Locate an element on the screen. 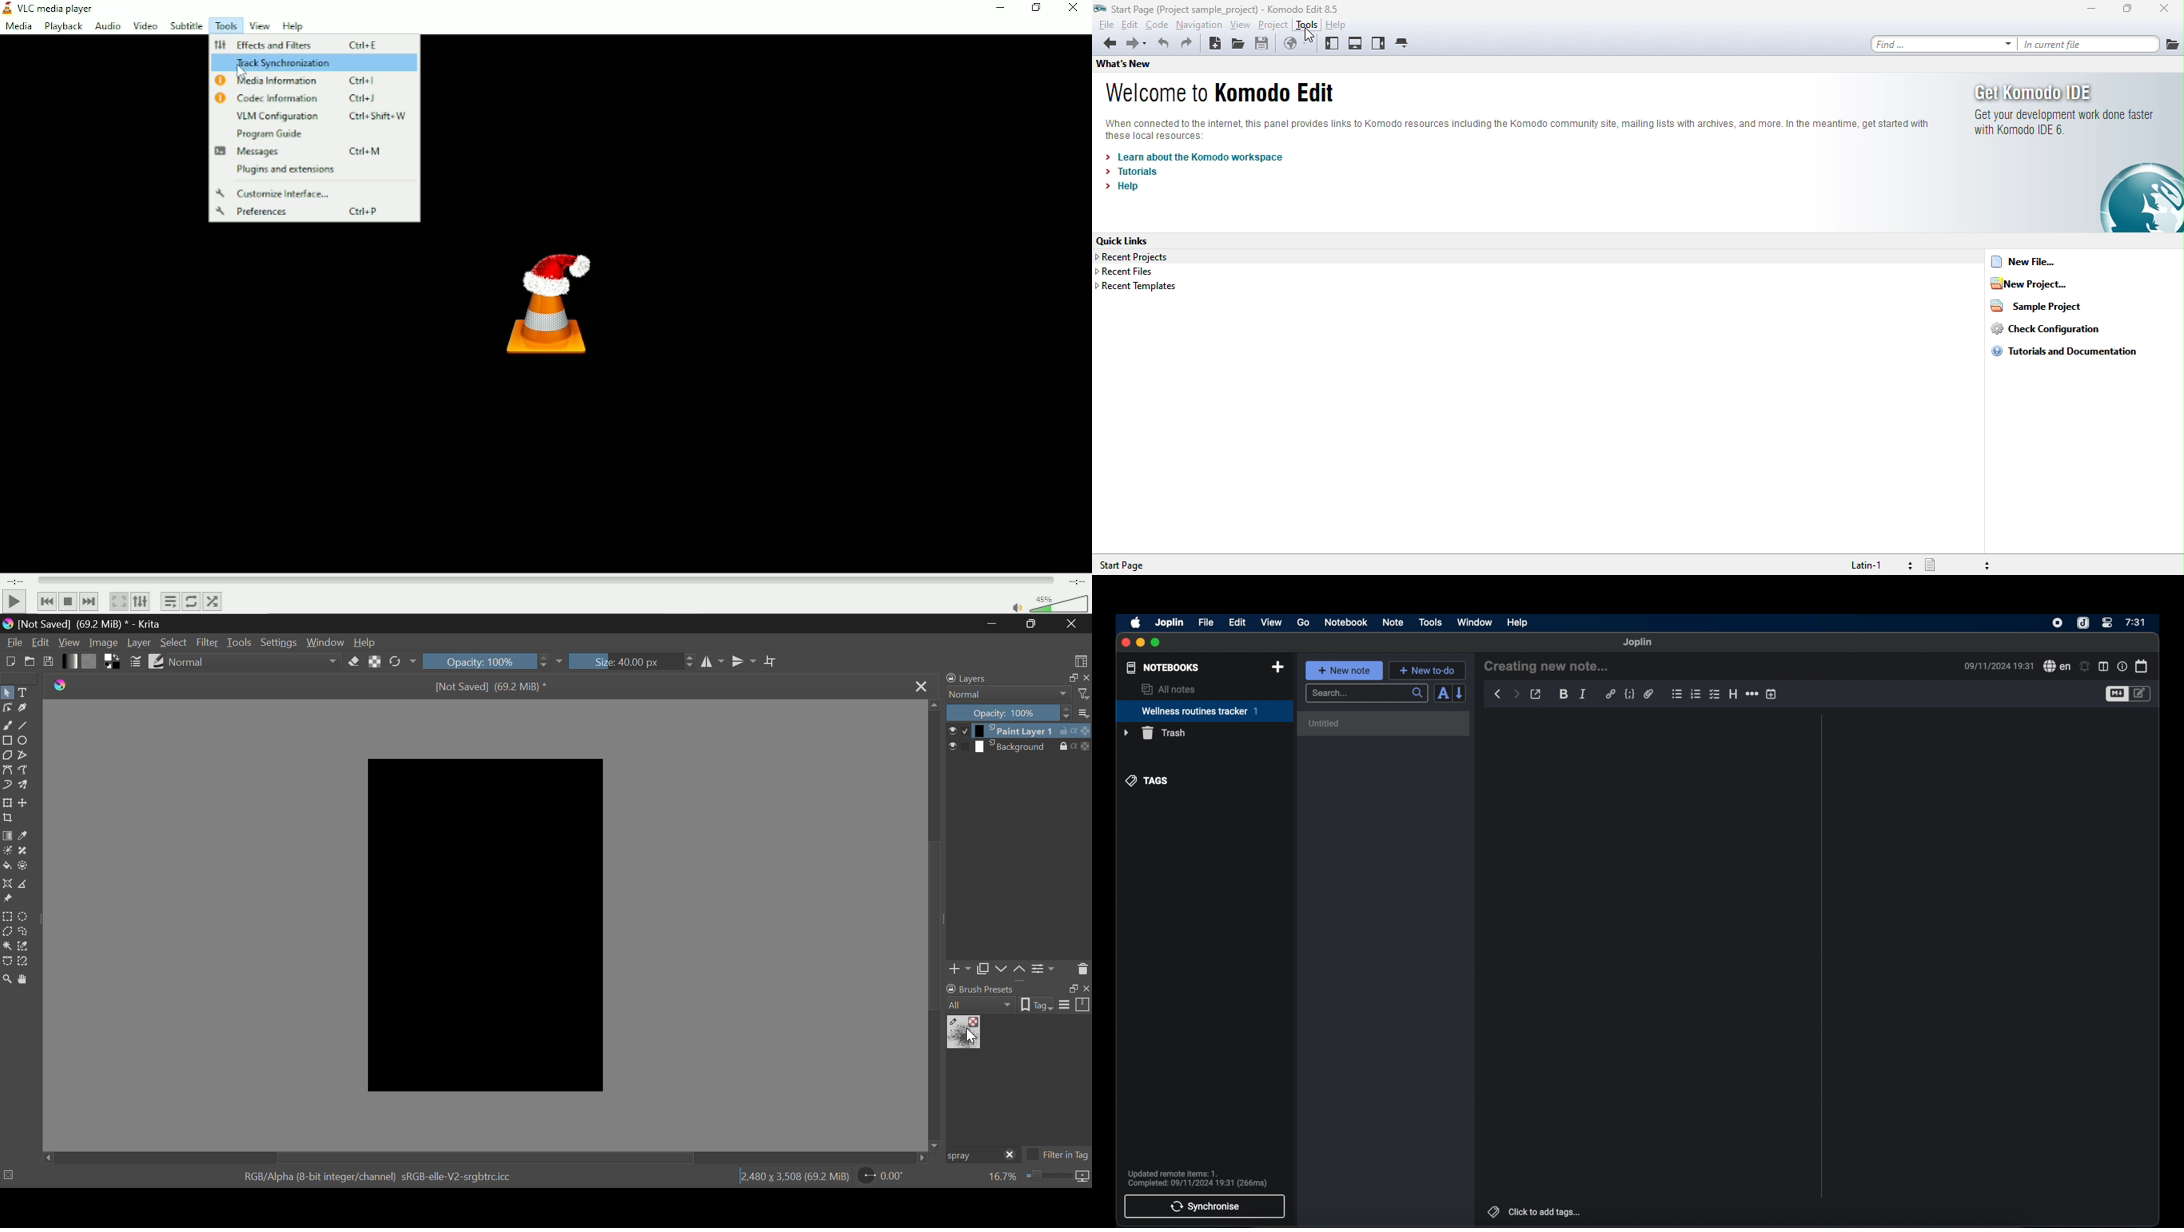 Image resolution: width=2184 pixels, height=1232 pixels. View is located at coordinates (71, 642).